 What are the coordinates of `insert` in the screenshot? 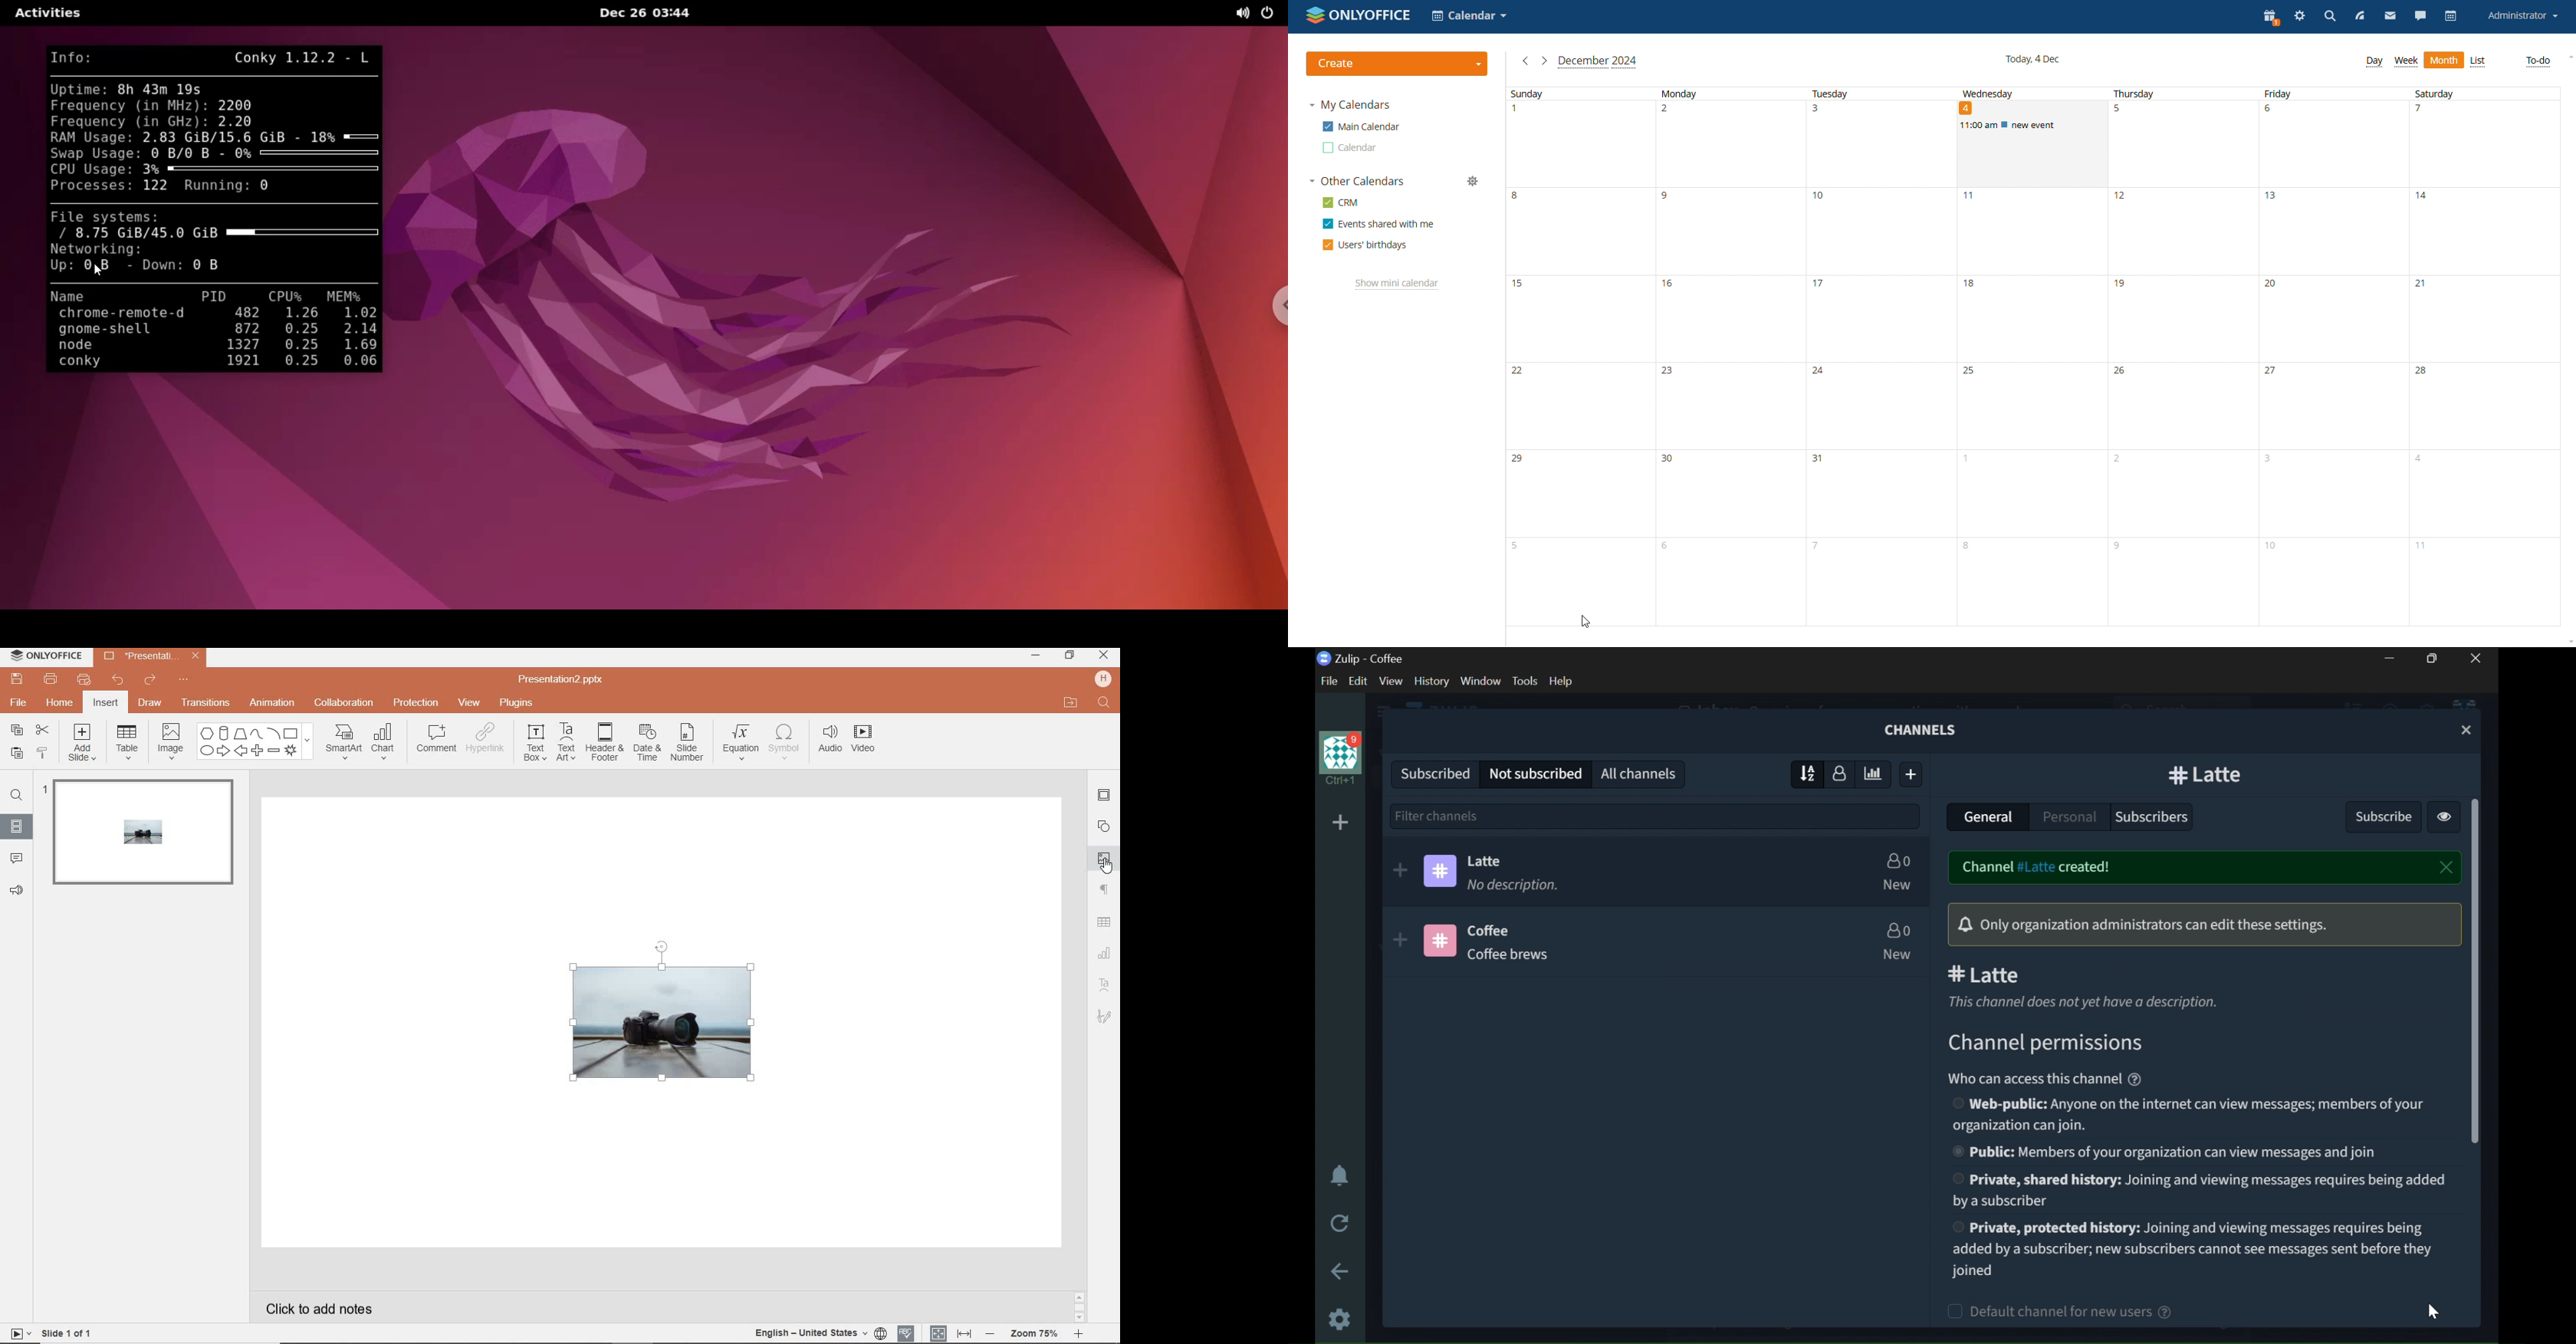 It's located at (107, 703).